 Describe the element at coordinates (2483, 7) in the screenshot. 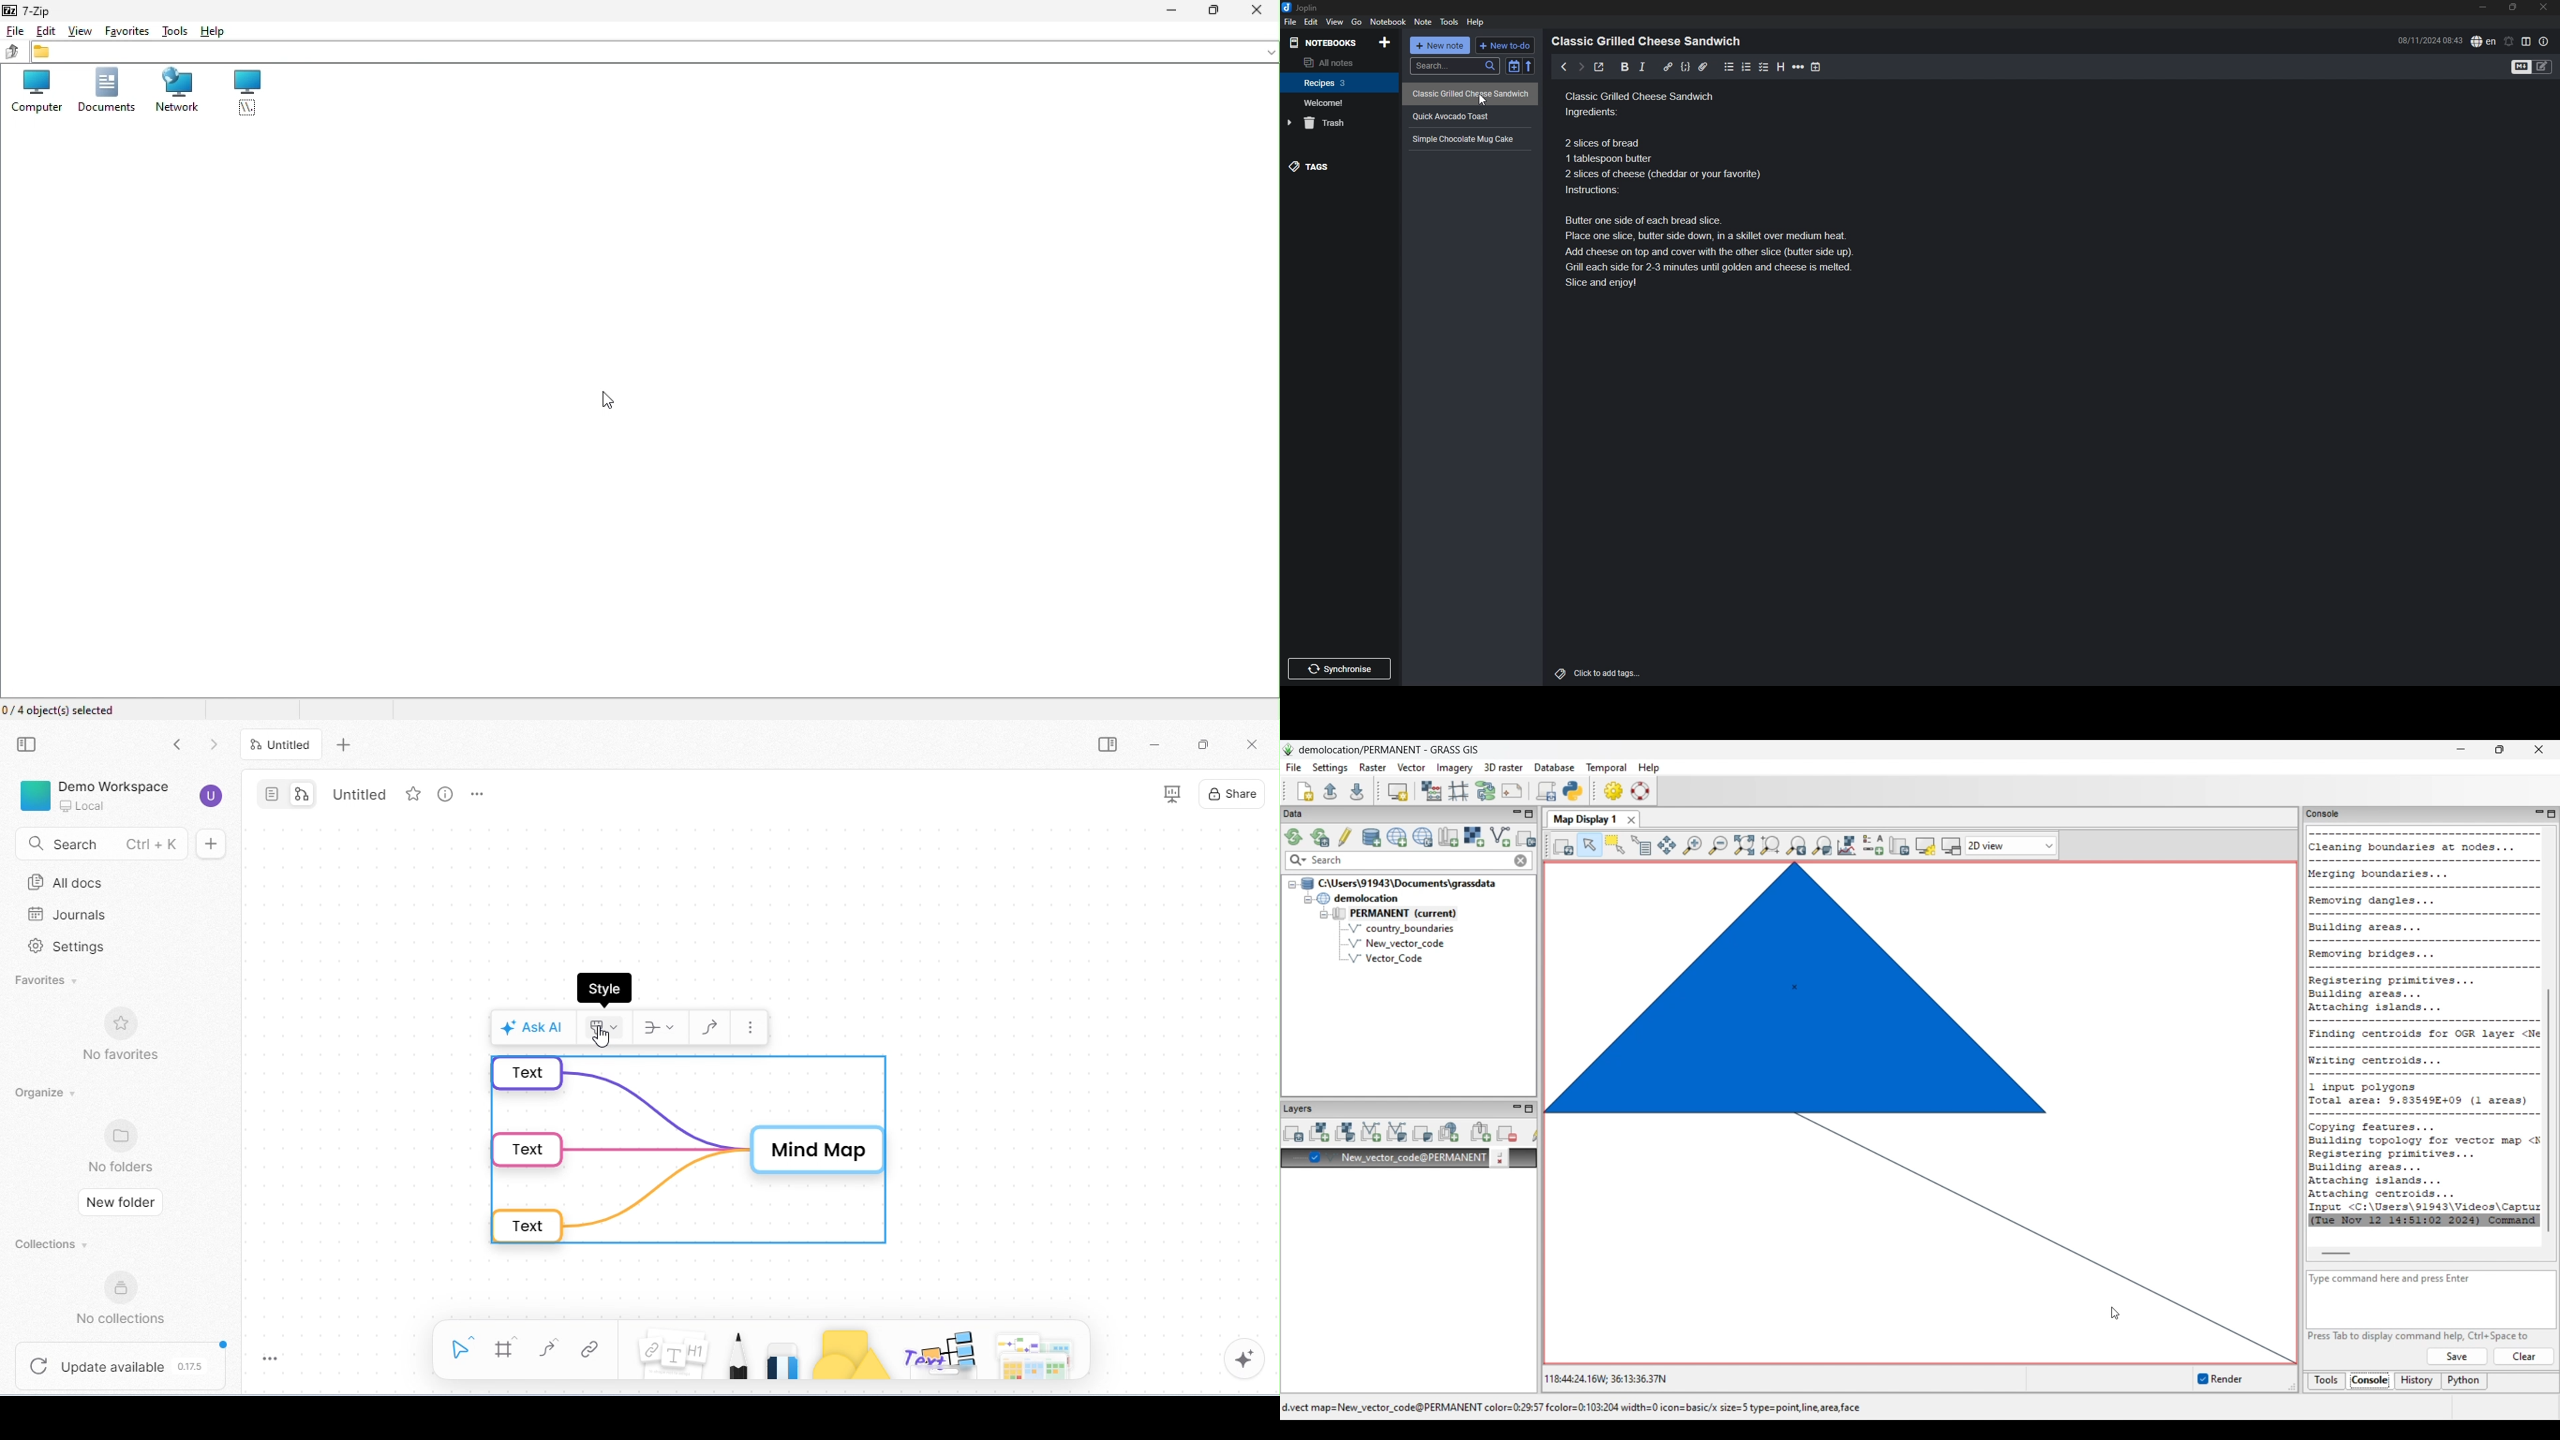

I see `minimize` at that location.